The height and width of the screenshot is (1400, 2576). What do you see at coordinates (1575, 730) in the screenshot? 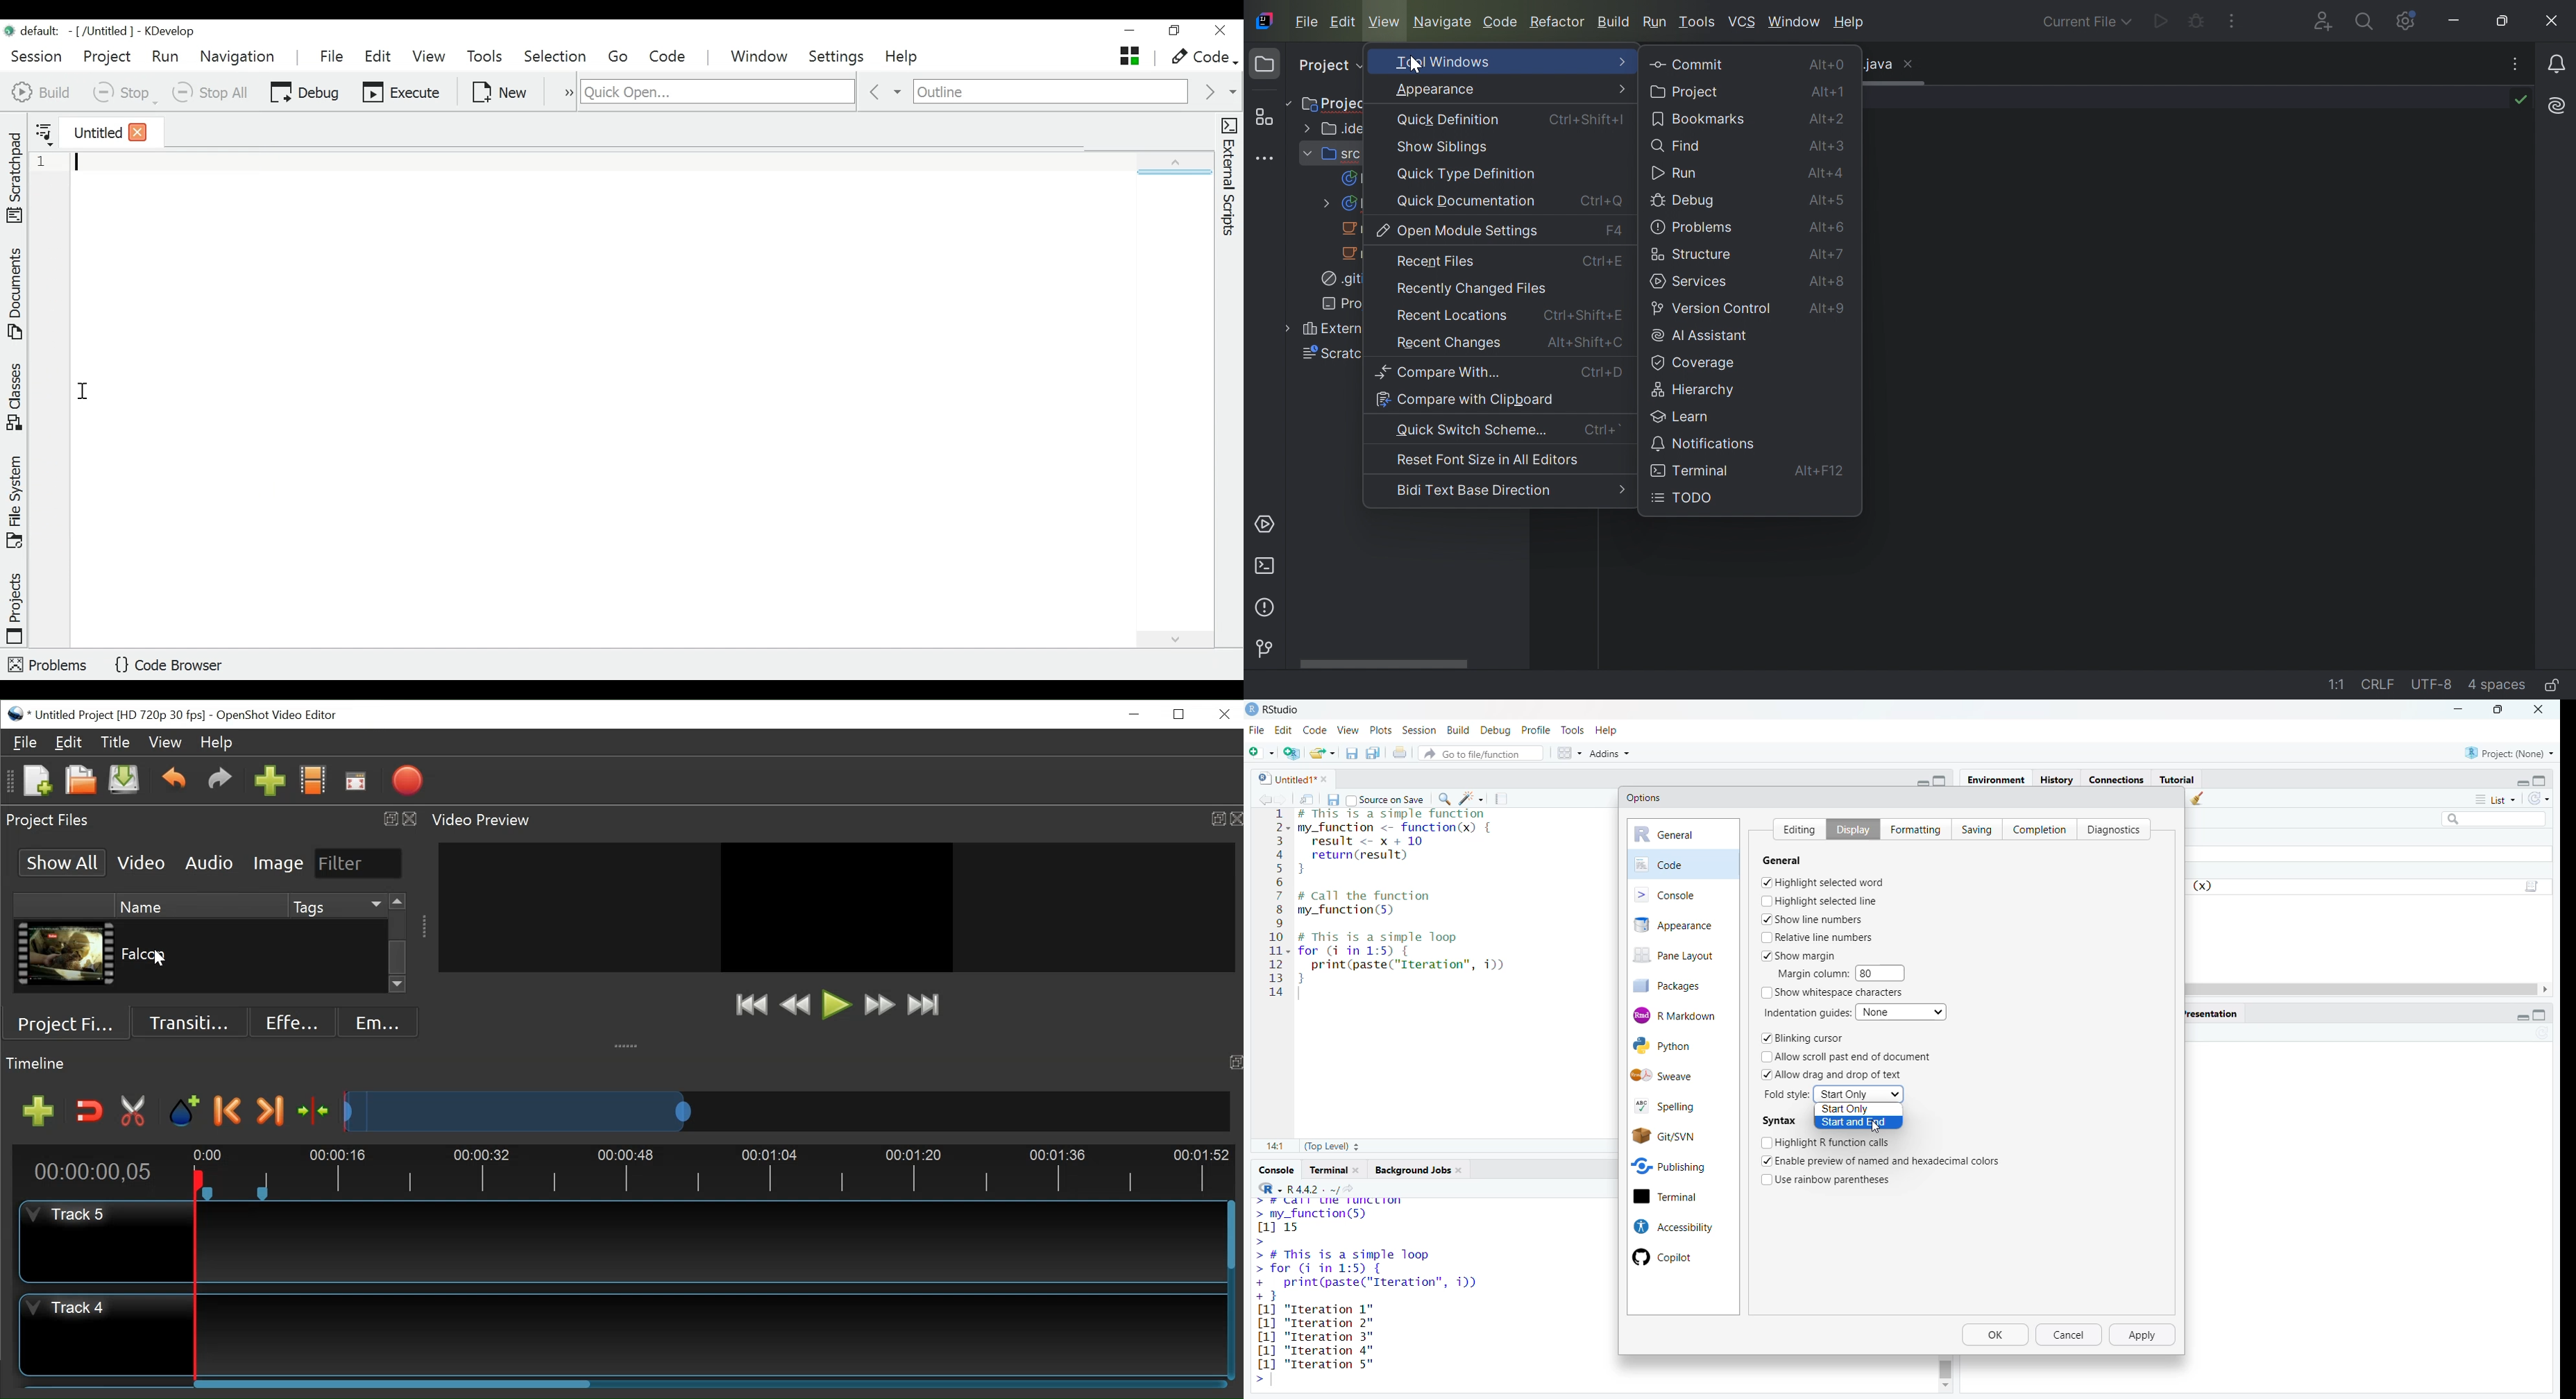
I see `tools` at bounding box center [1575, 730].